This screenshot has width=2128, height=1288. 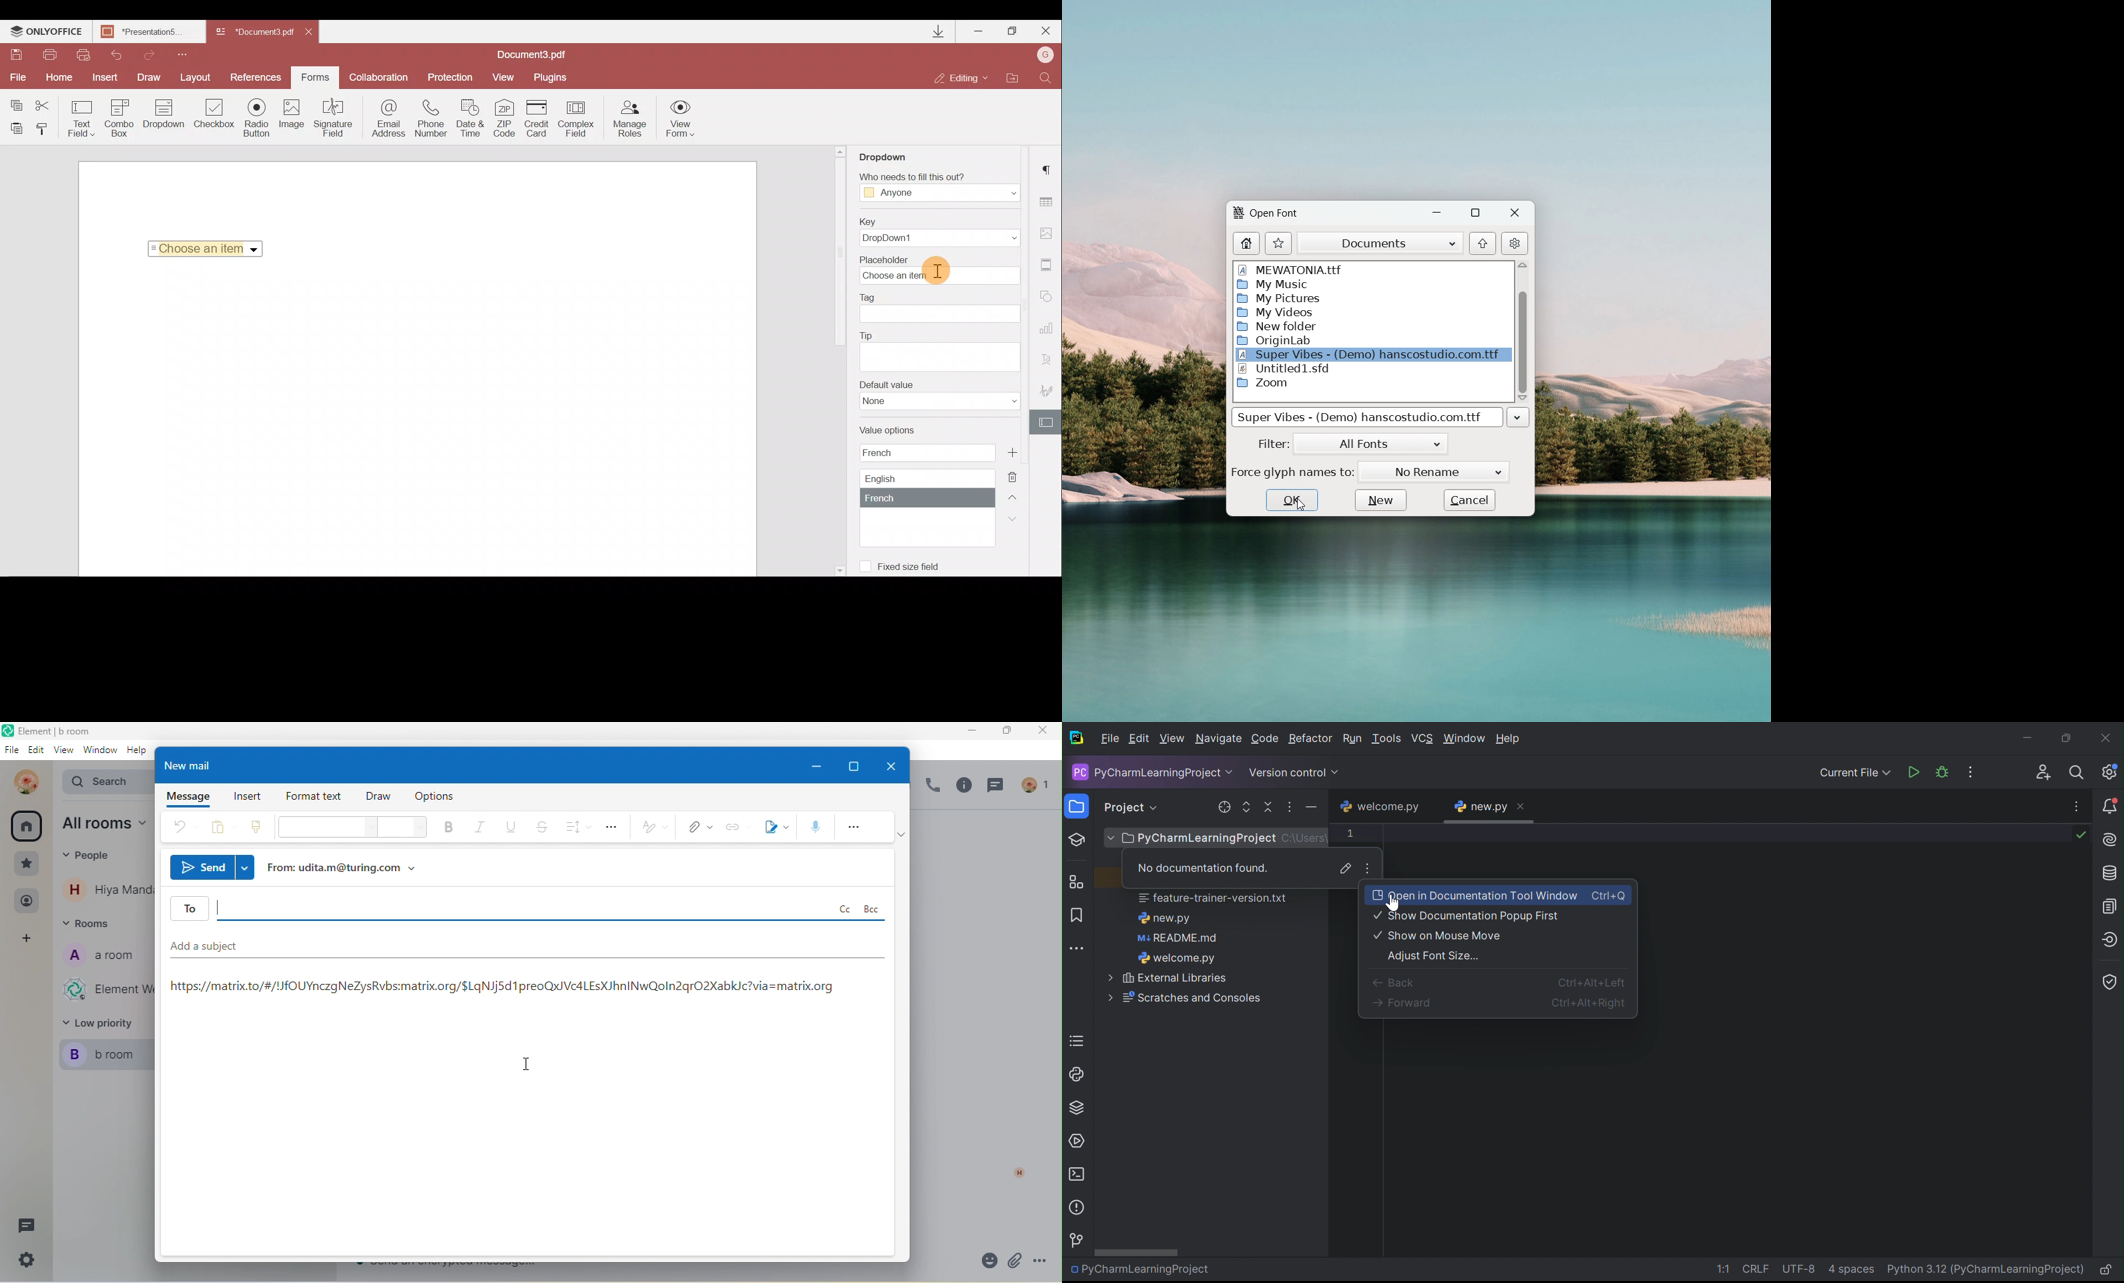 I want to click on insertion cursor, so click(x=527, y=1064).